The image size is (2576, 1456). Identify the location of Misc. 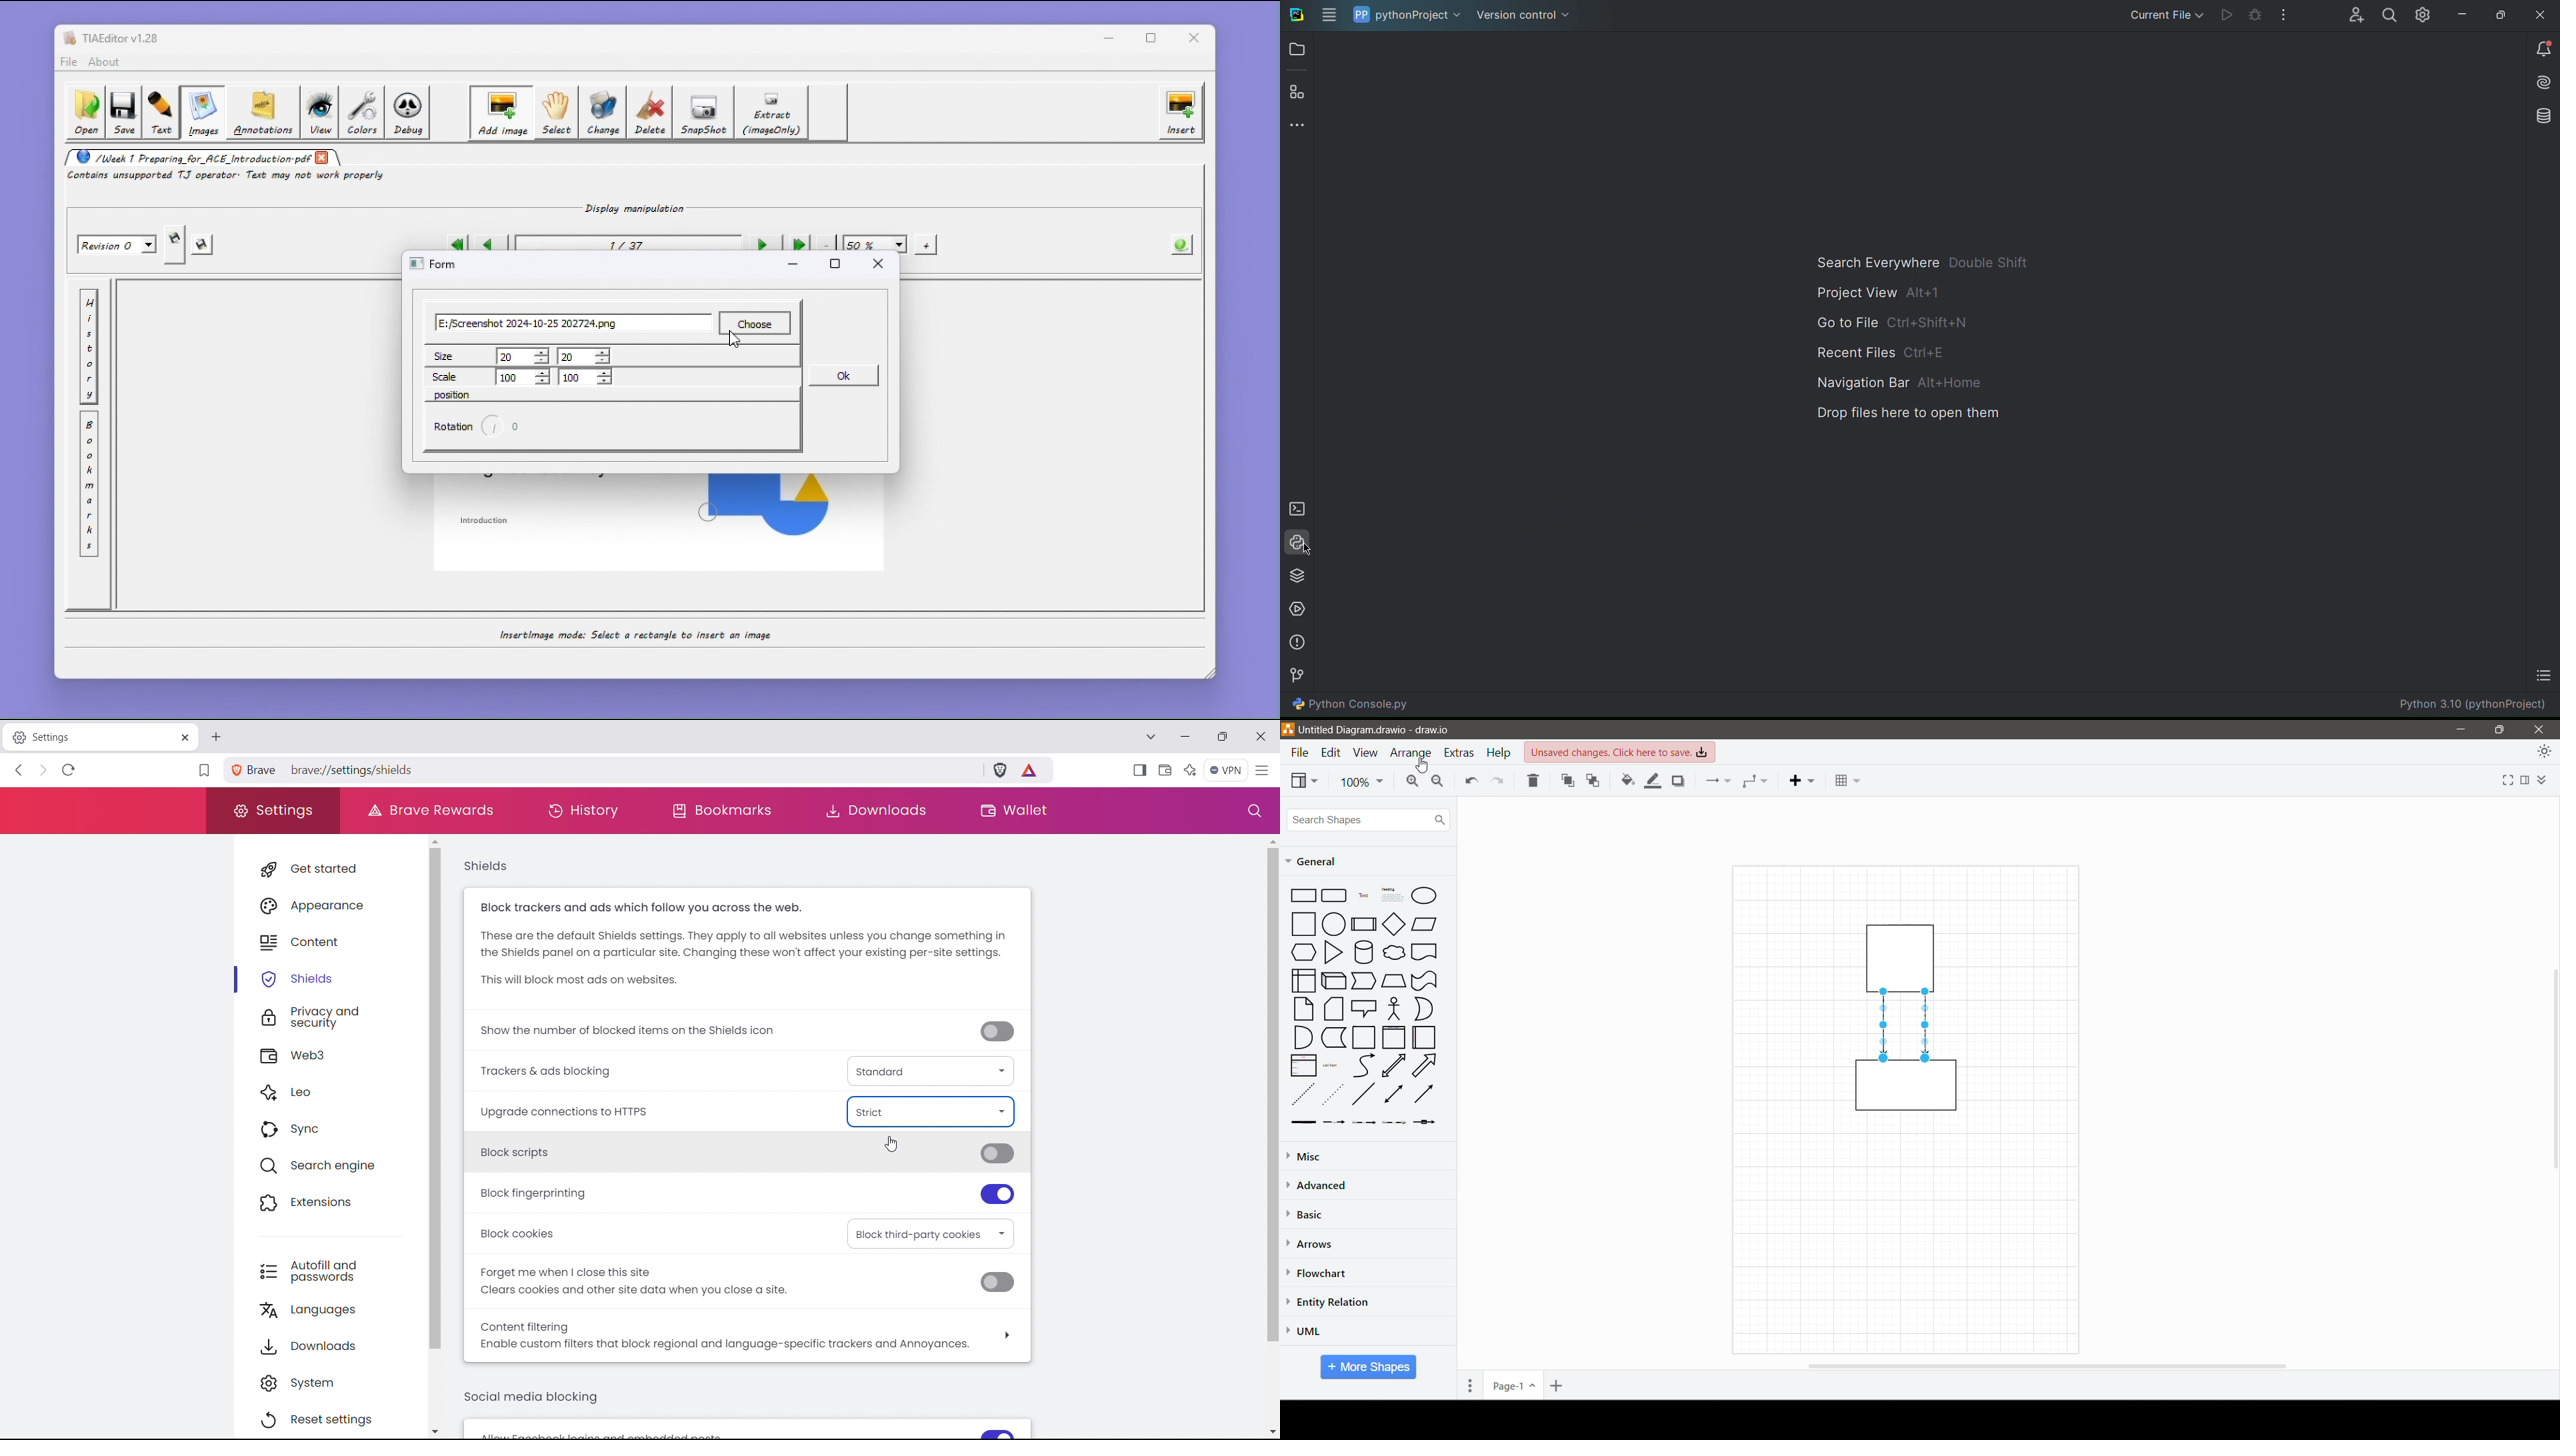
(1334, 1156).